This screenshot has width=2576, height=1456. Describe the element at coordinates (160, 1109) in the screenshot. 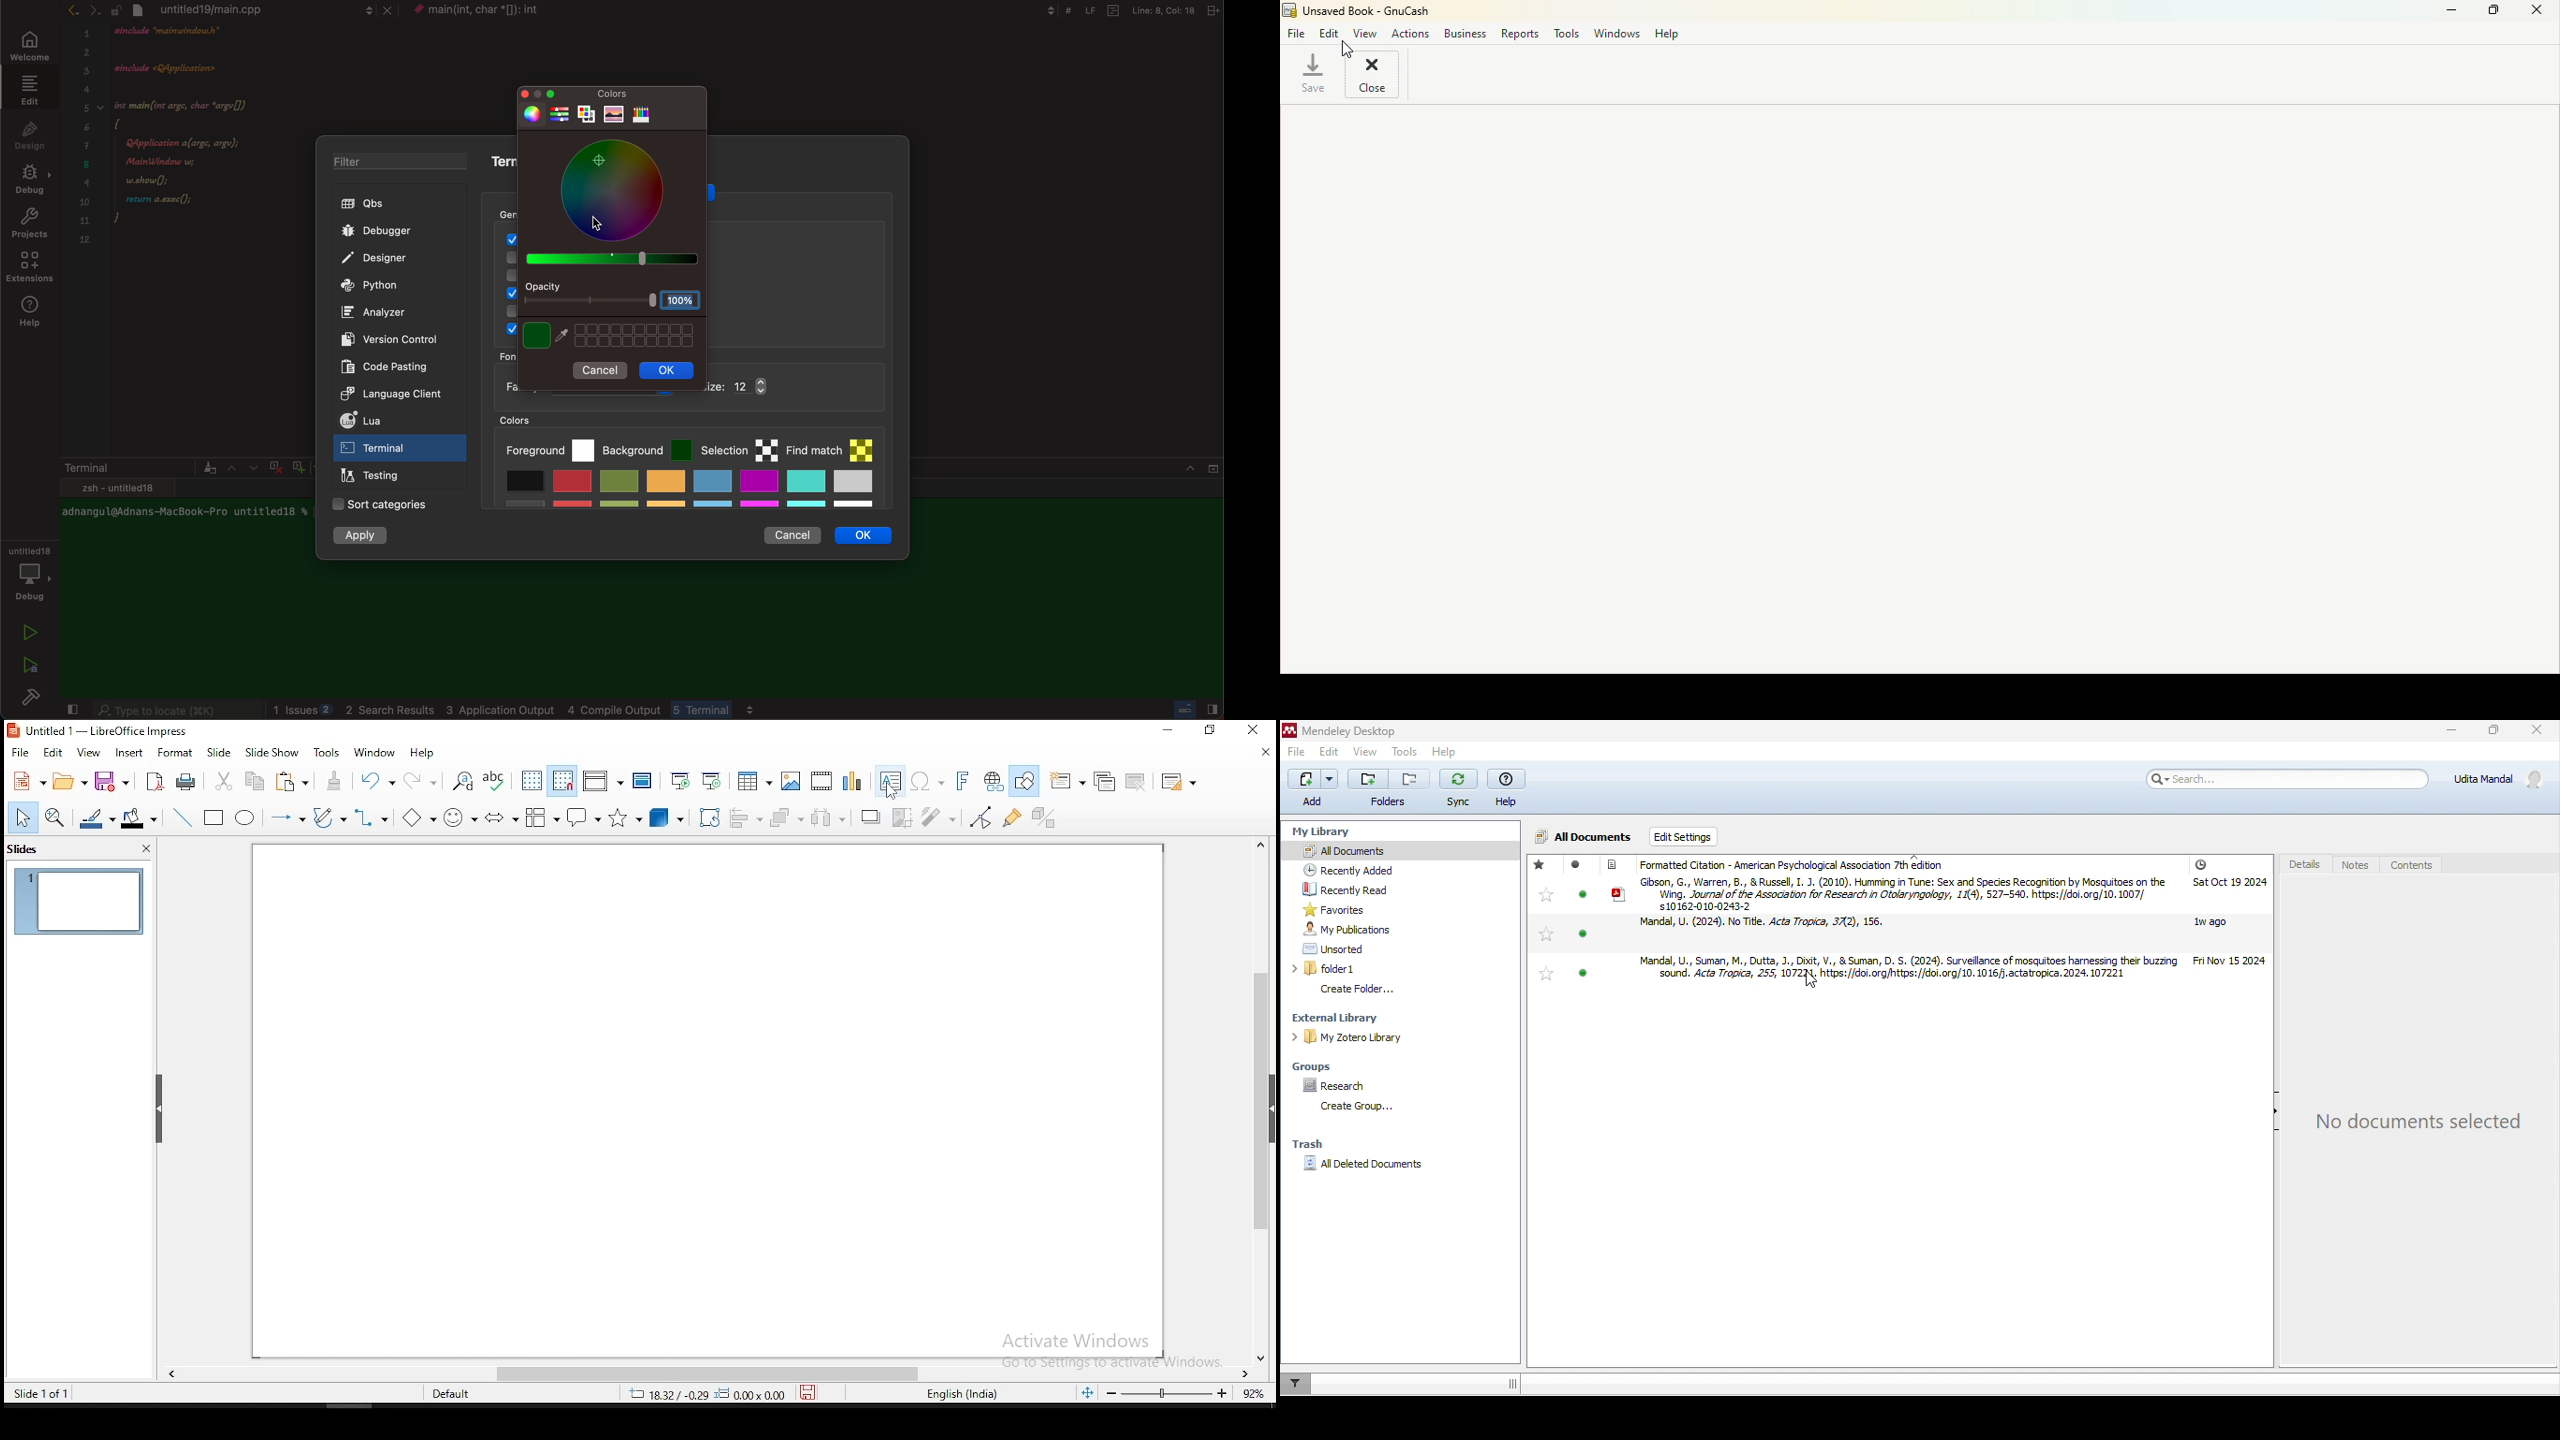

I see `collapse` at that location.